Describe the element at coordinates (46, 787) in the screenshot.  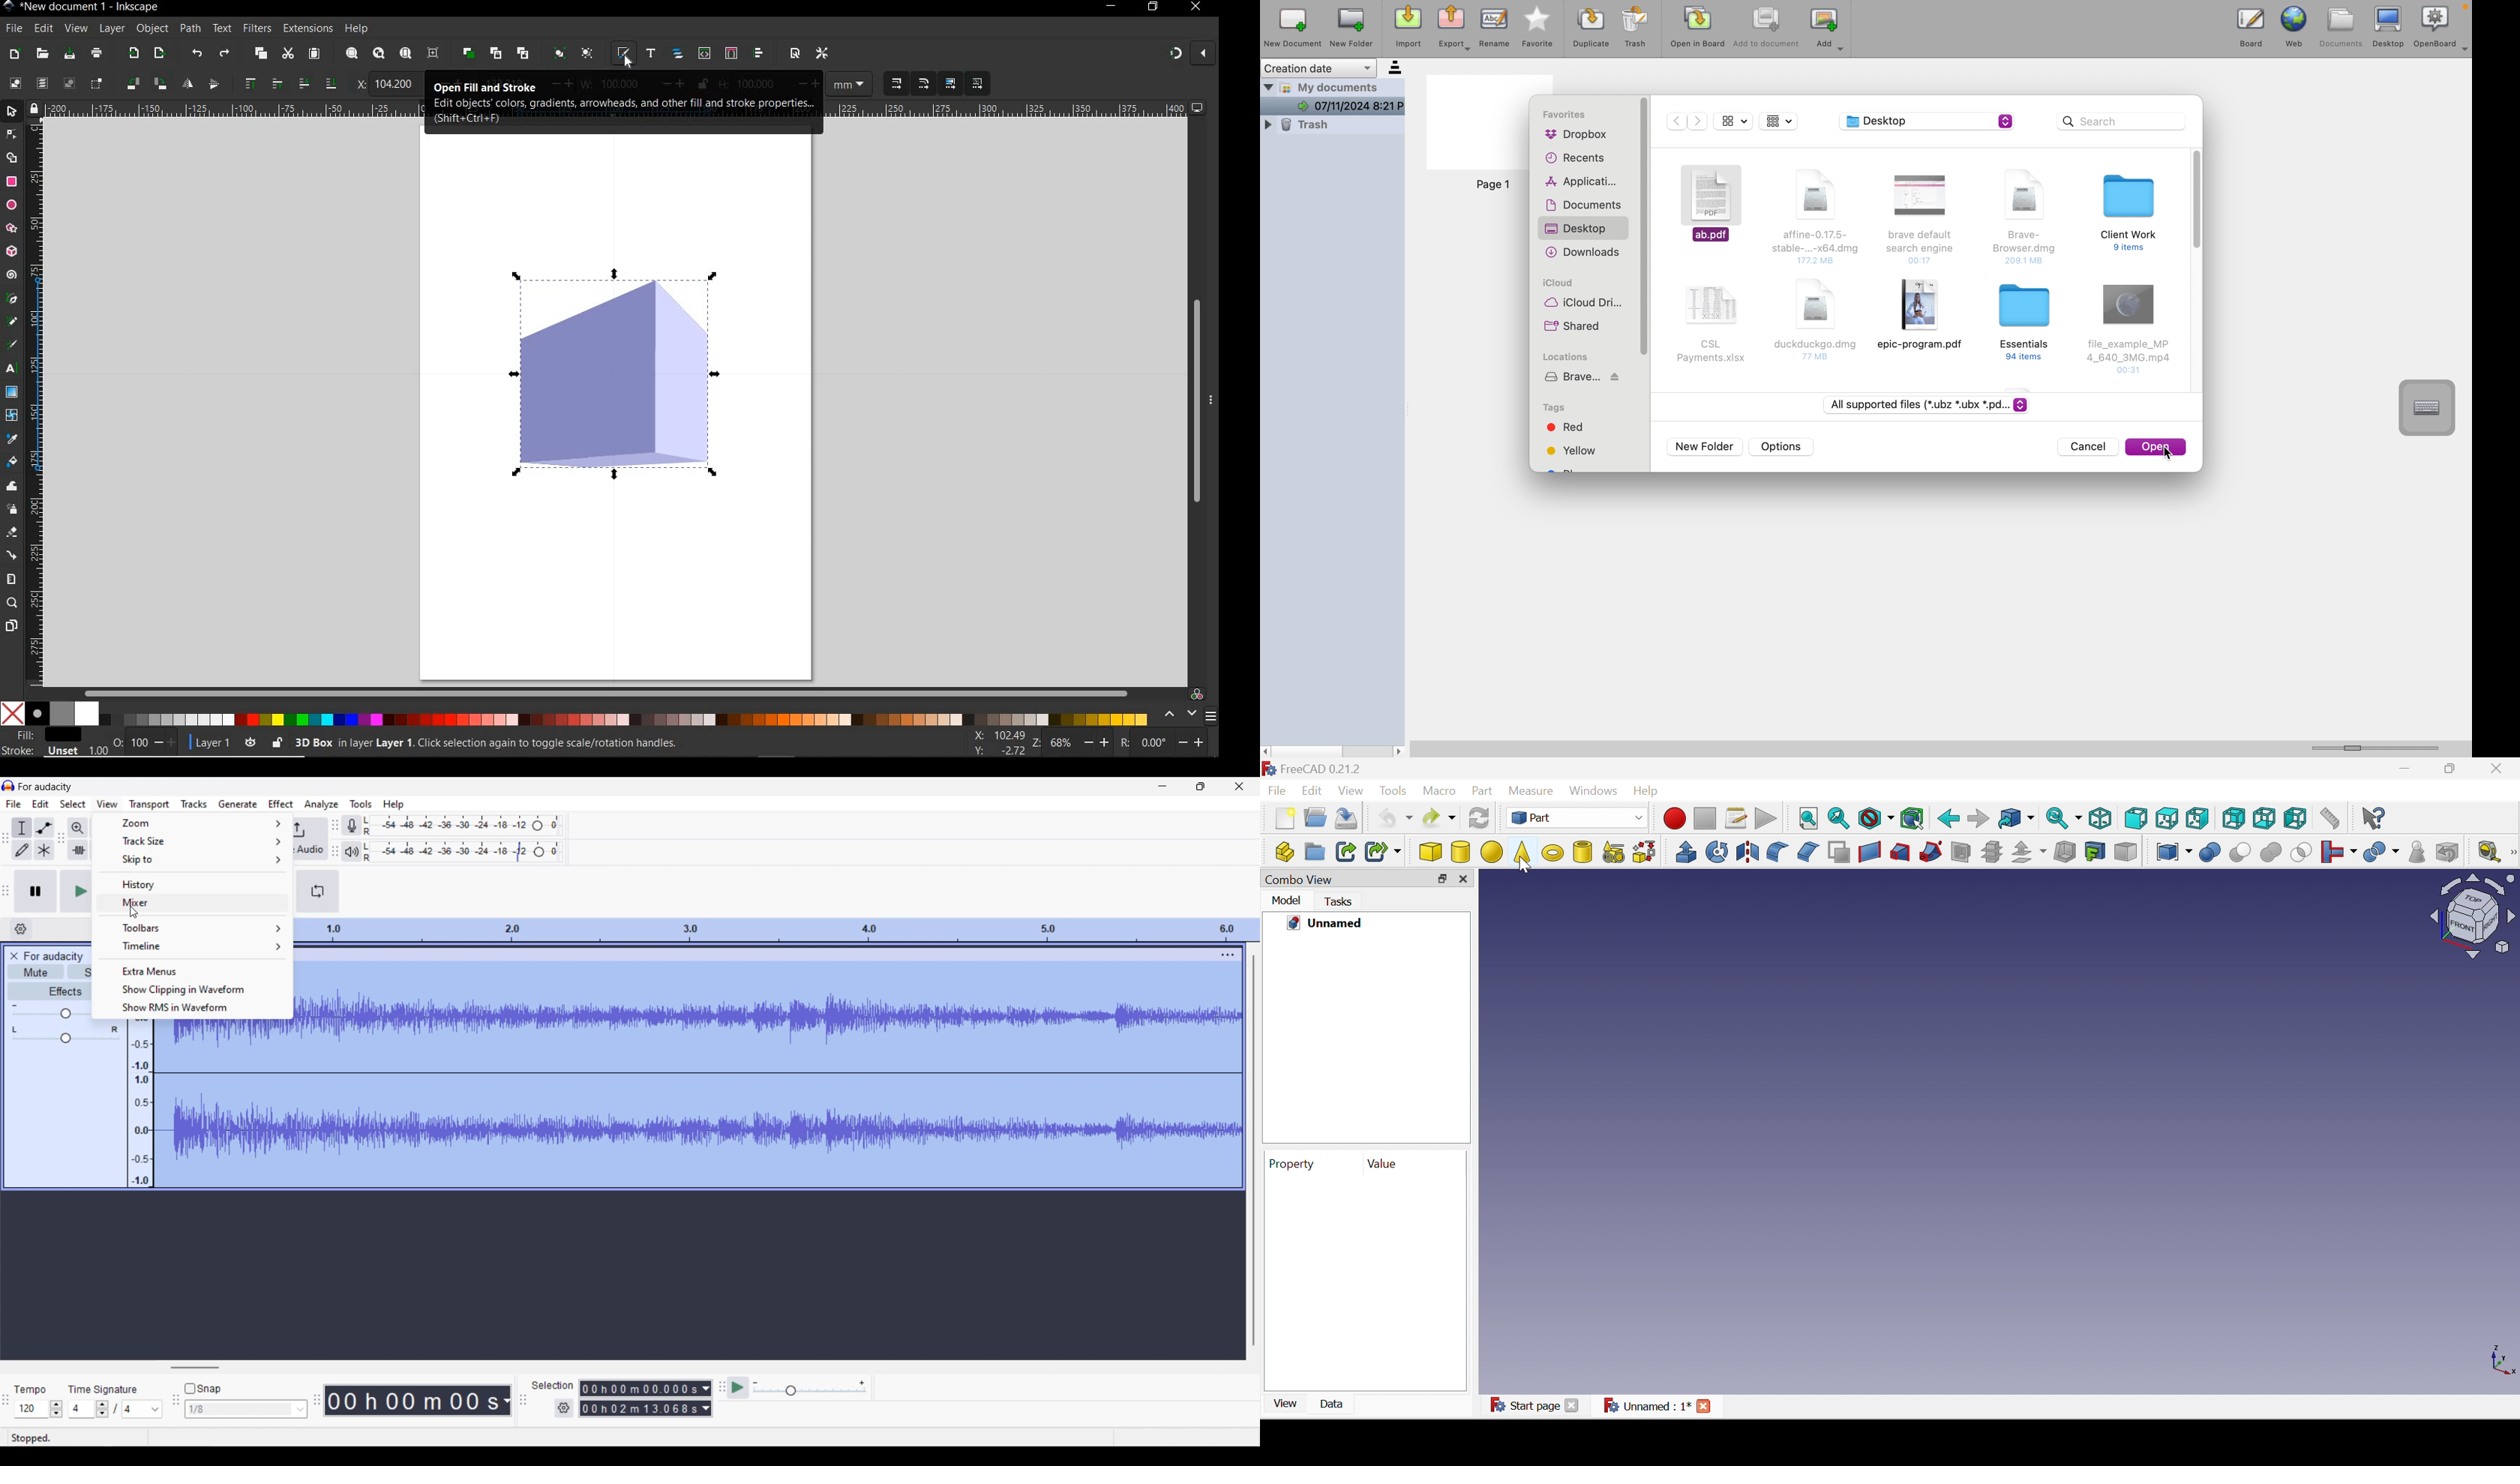
I see `Project name` at that location.